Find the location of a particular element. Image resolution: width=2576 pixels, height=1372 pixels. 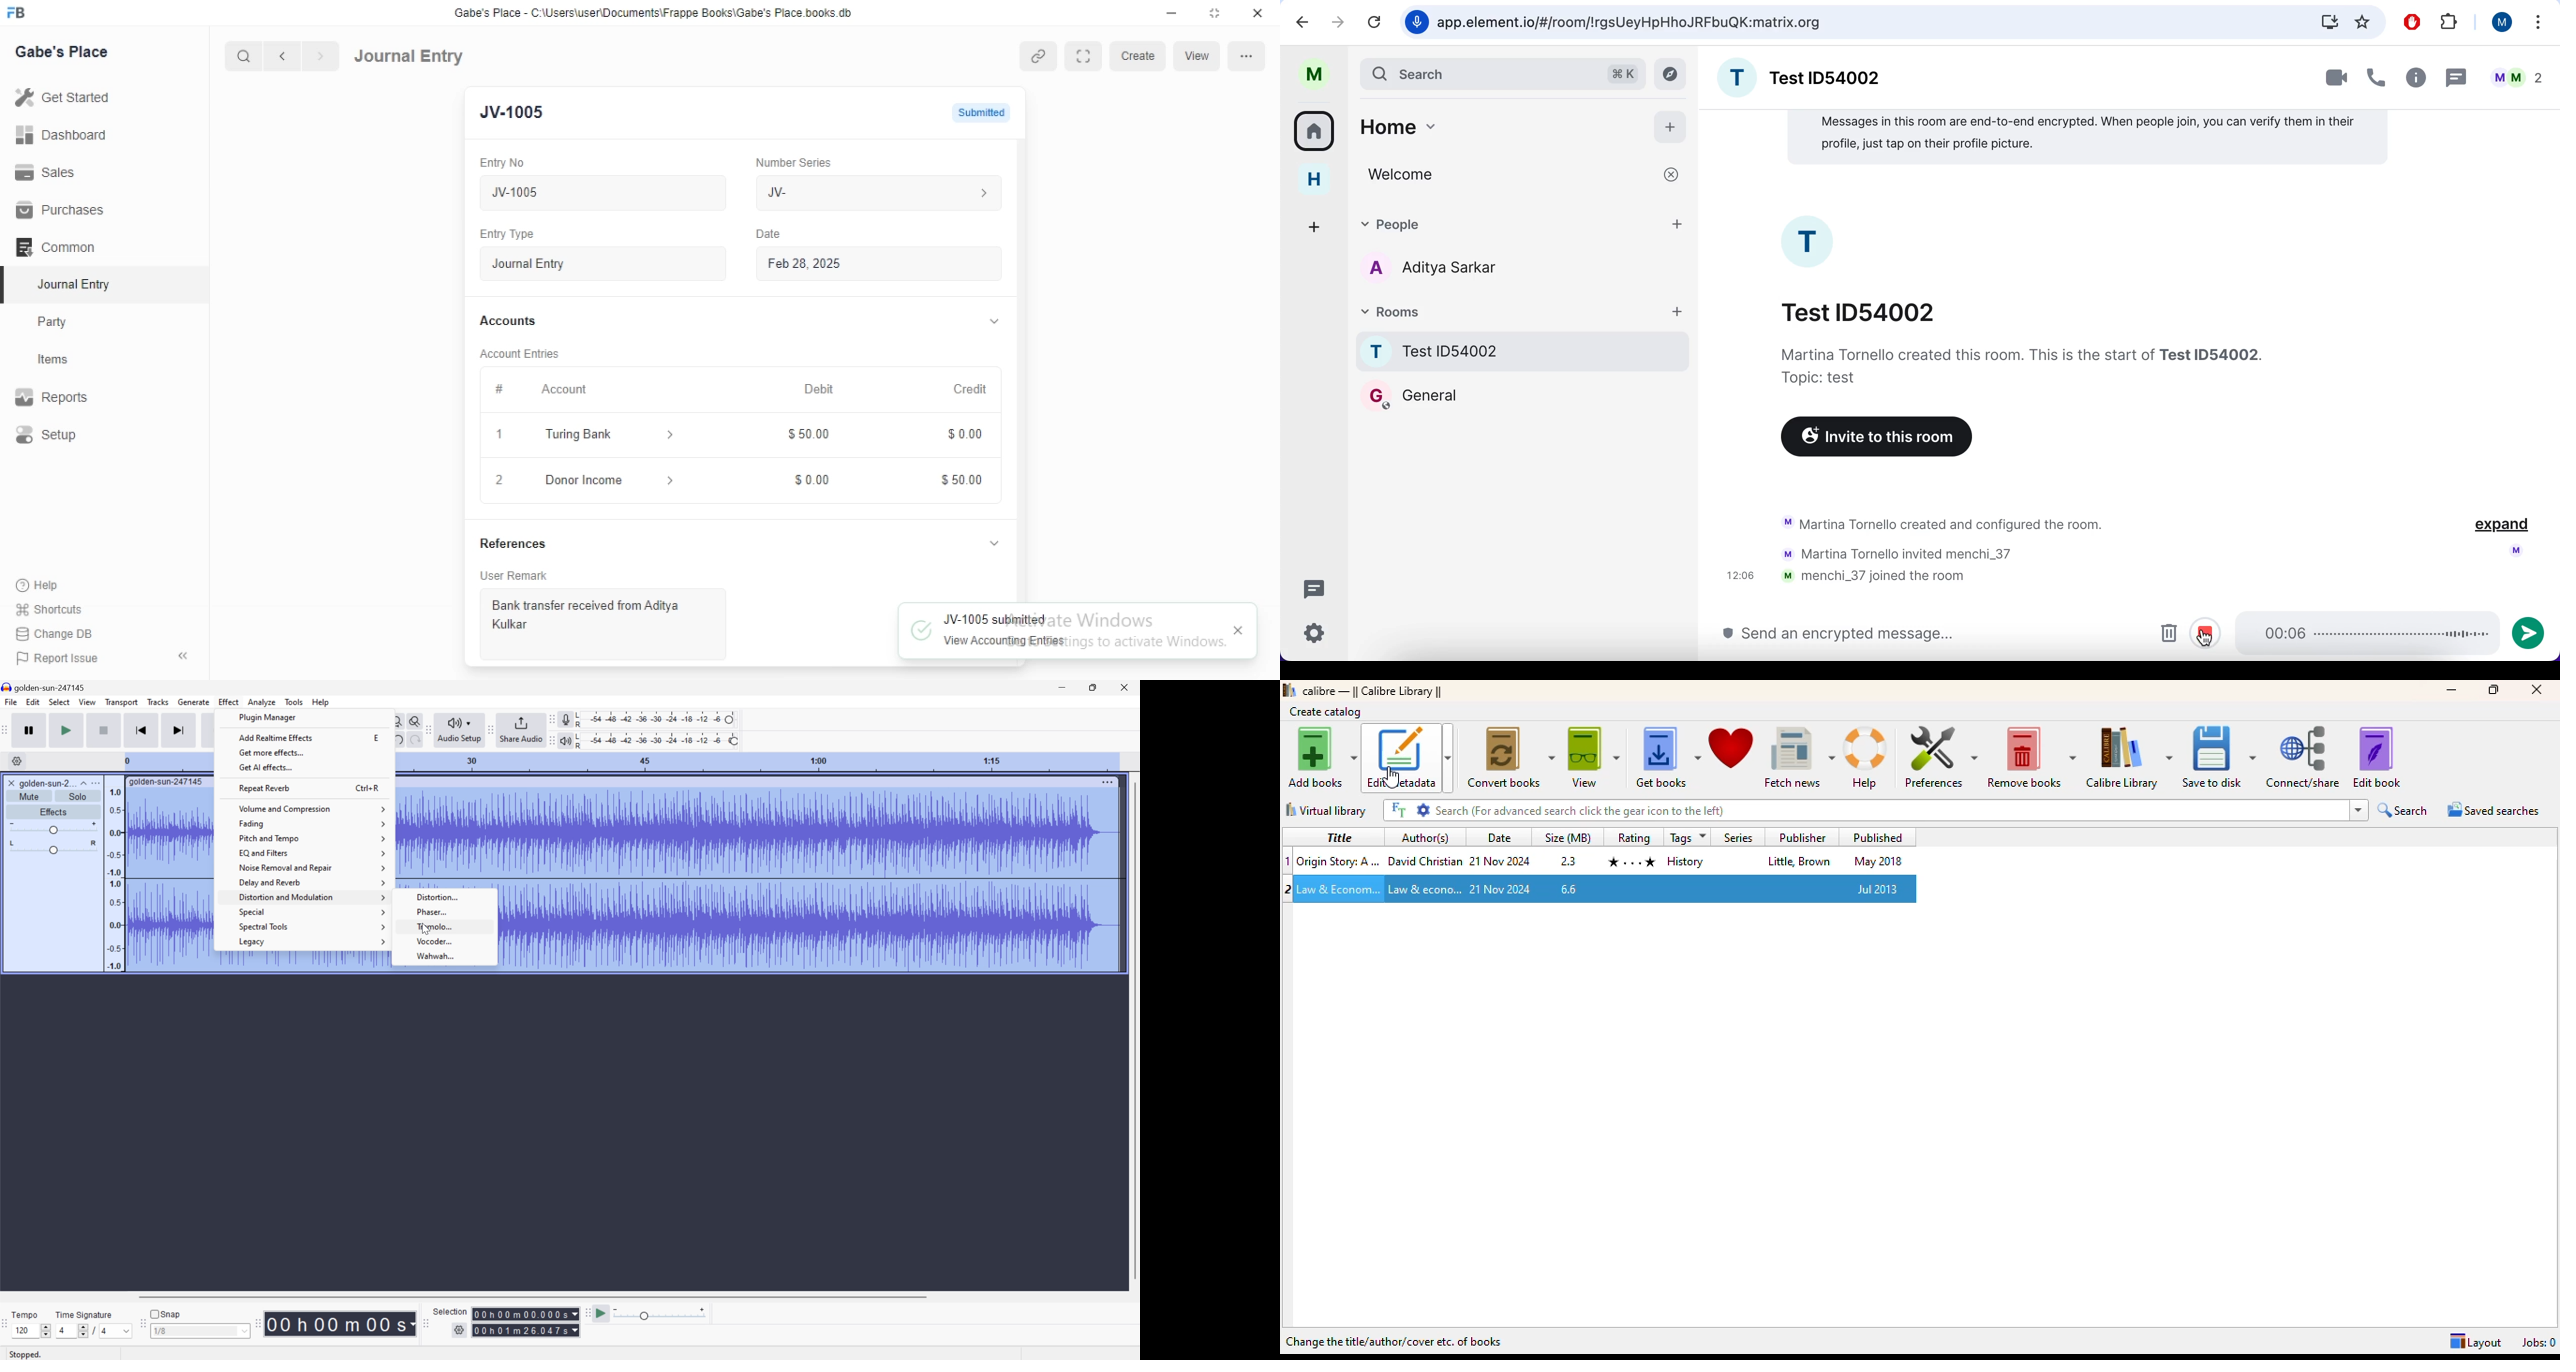

Fit project to width is located at coordinates (397, 721).